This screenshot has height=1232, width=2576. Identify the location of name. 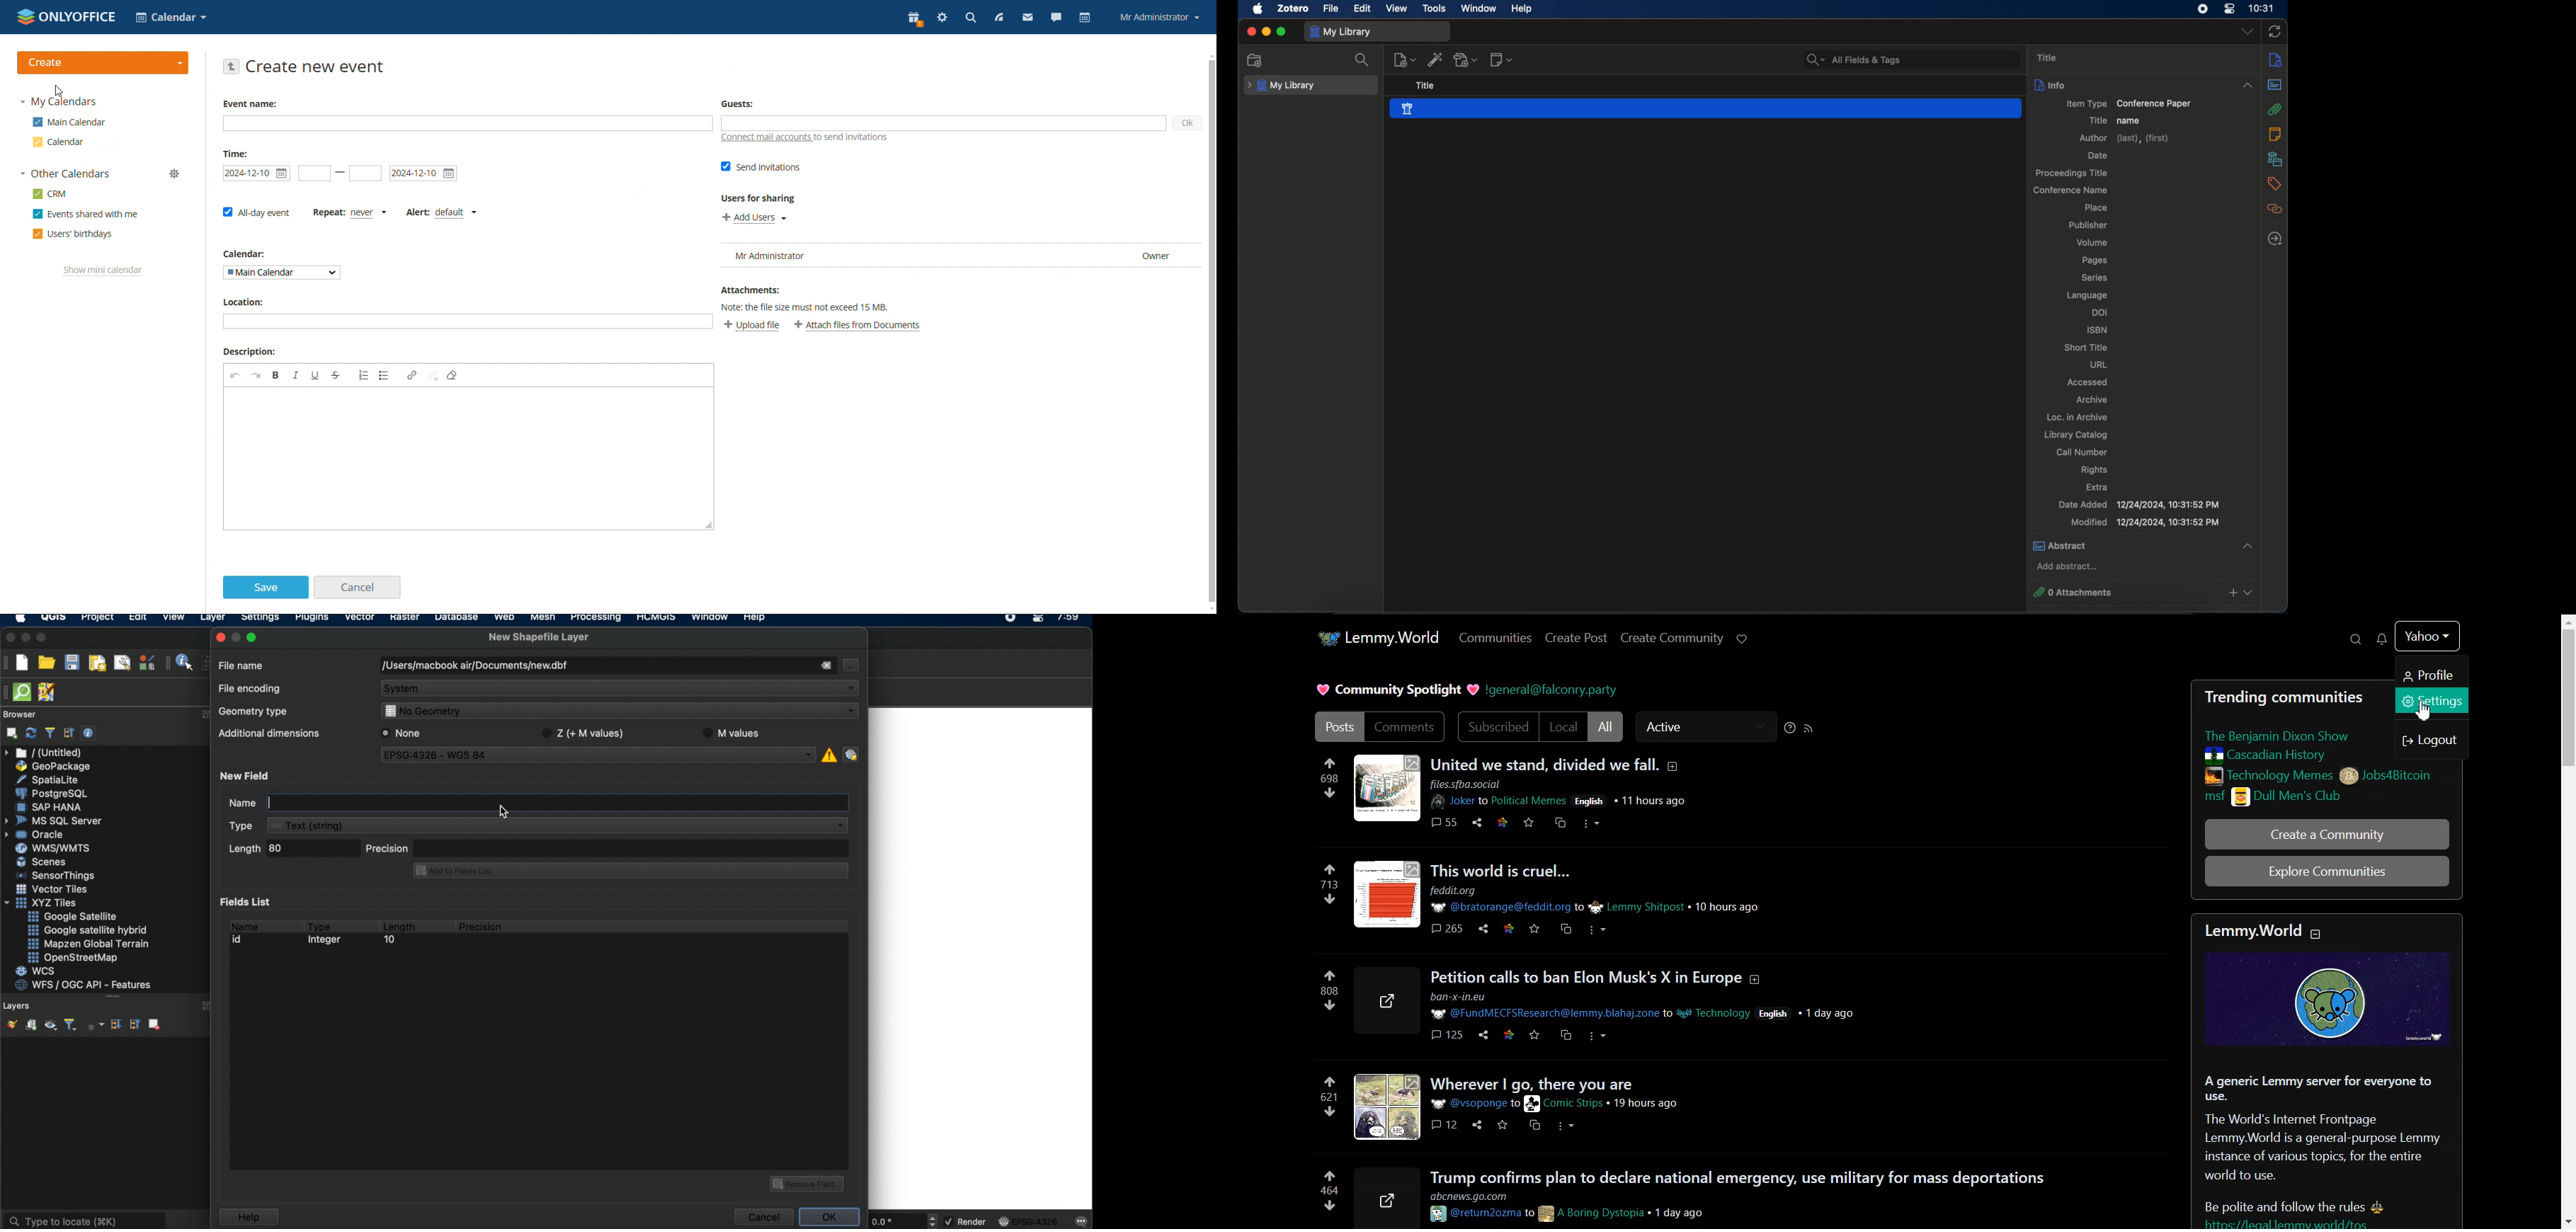
(2129, 121).